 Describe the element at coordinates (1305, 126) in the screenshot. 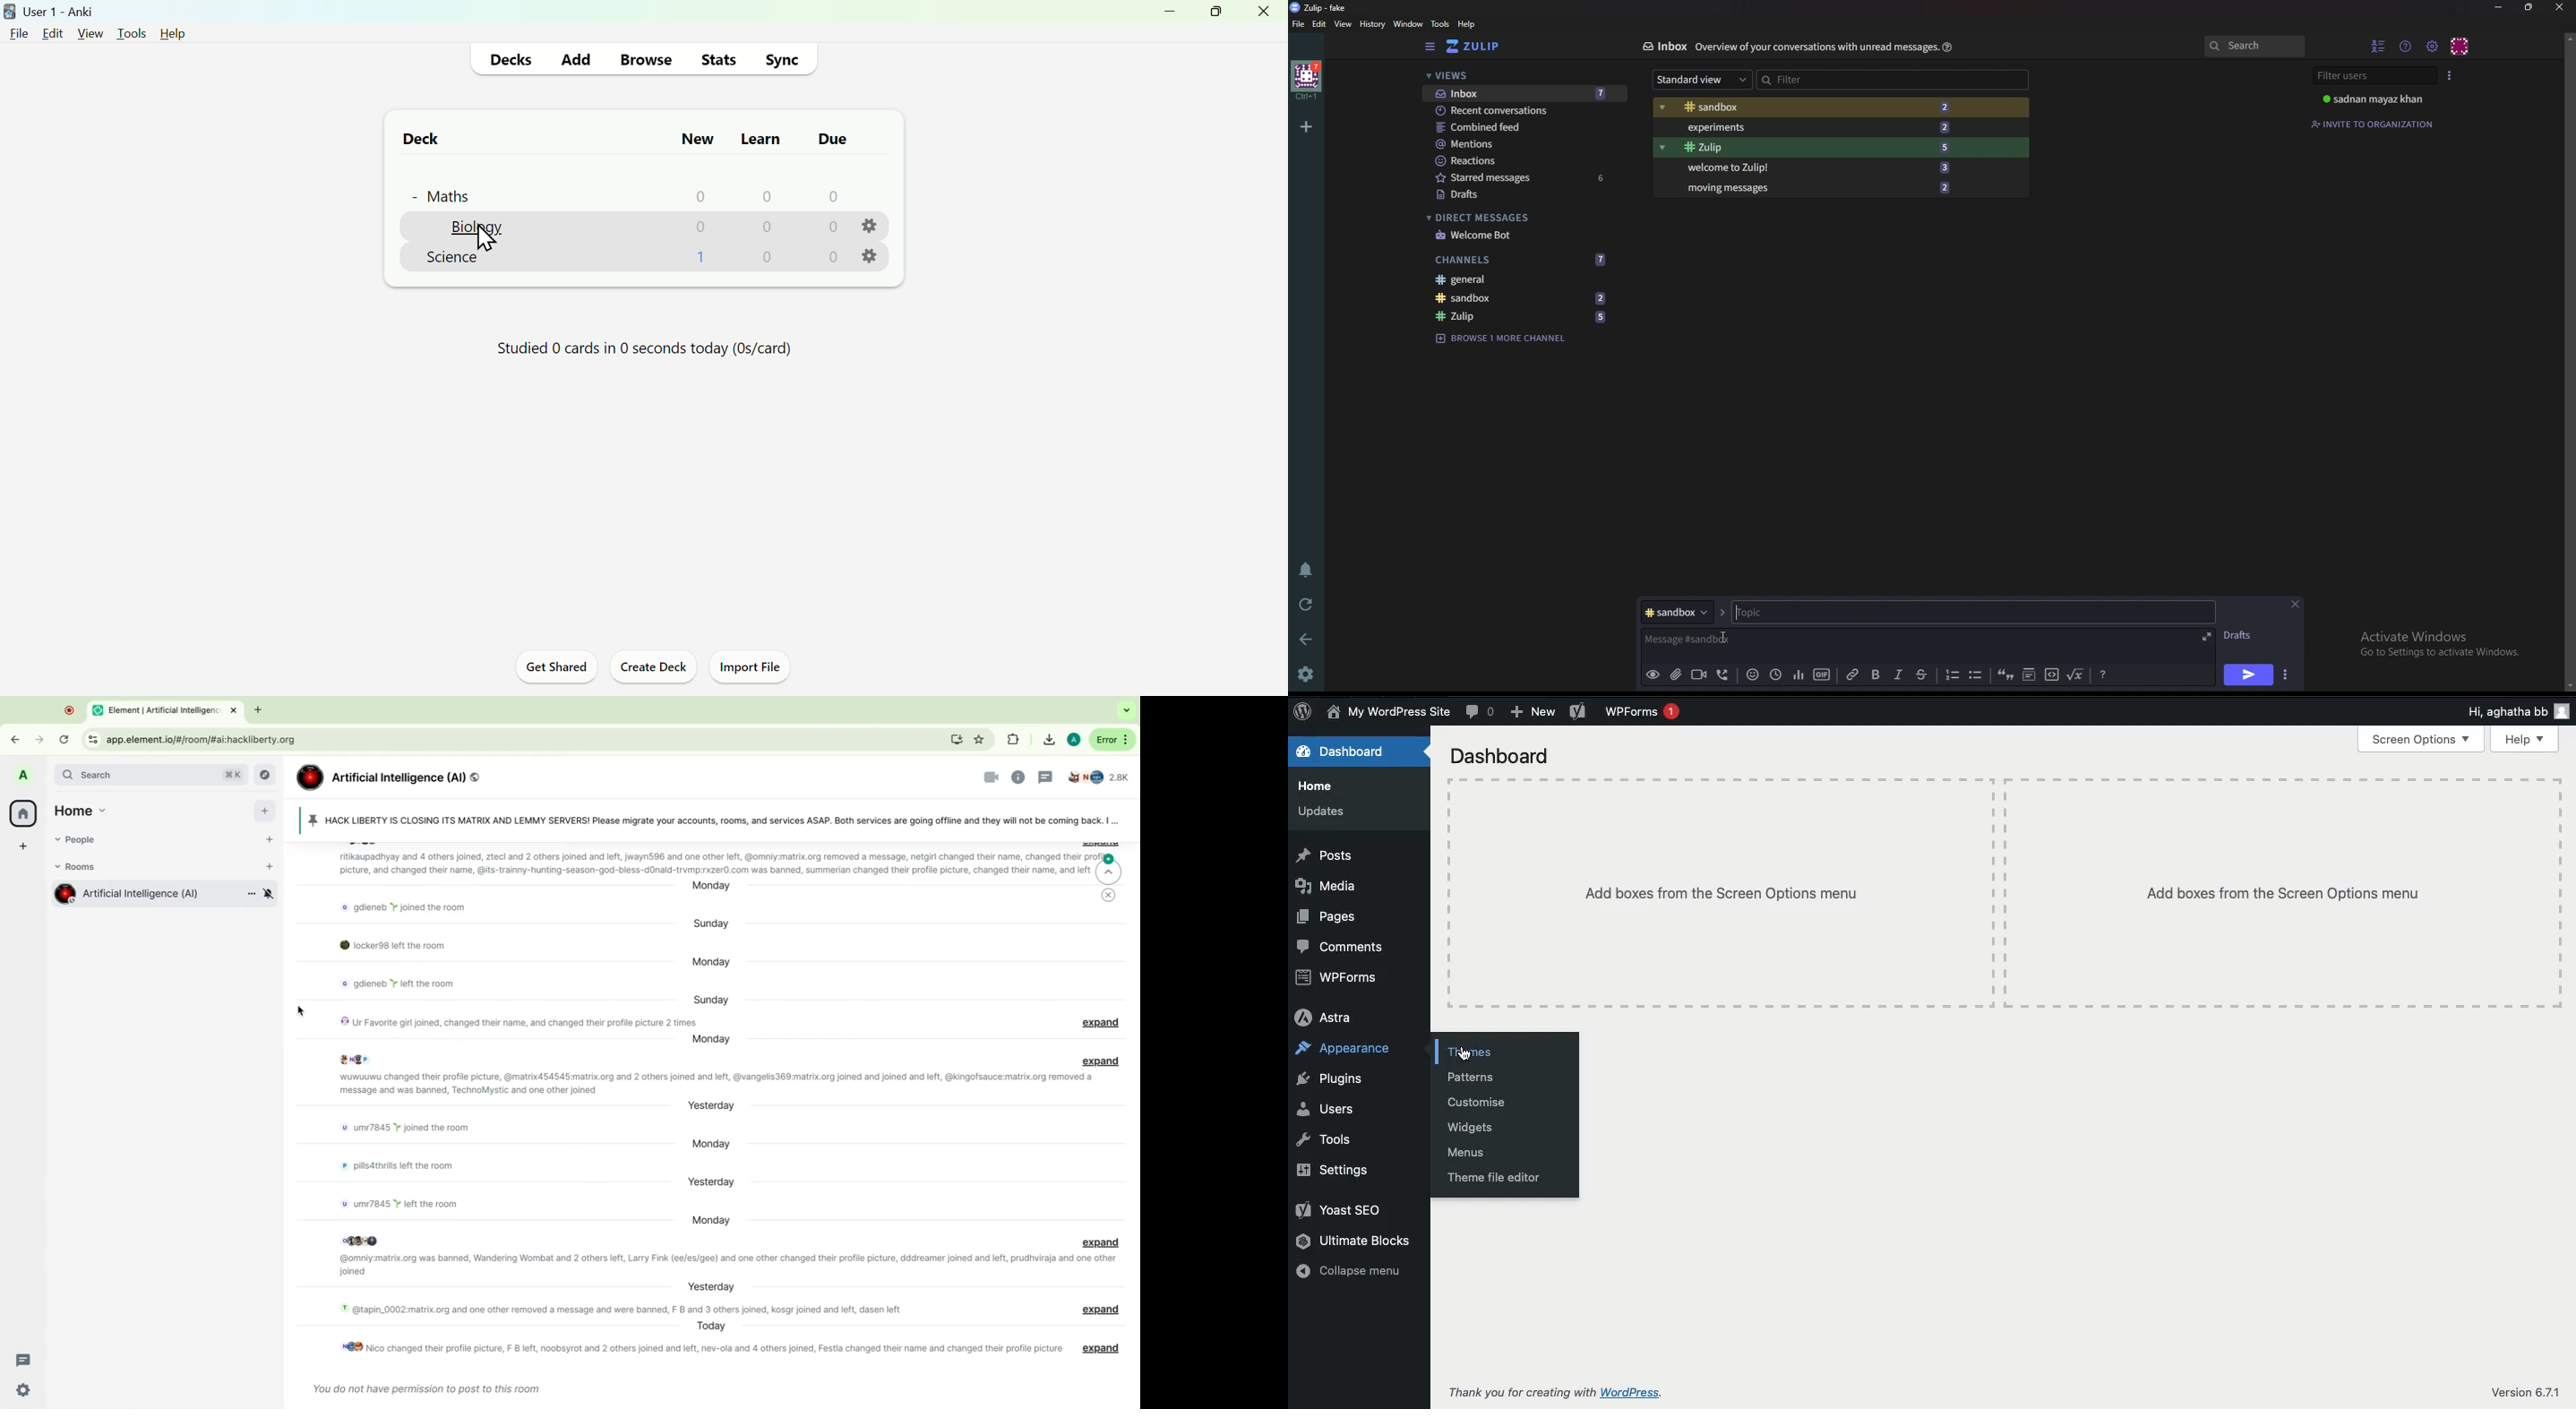

I see `Add organization` at that location.